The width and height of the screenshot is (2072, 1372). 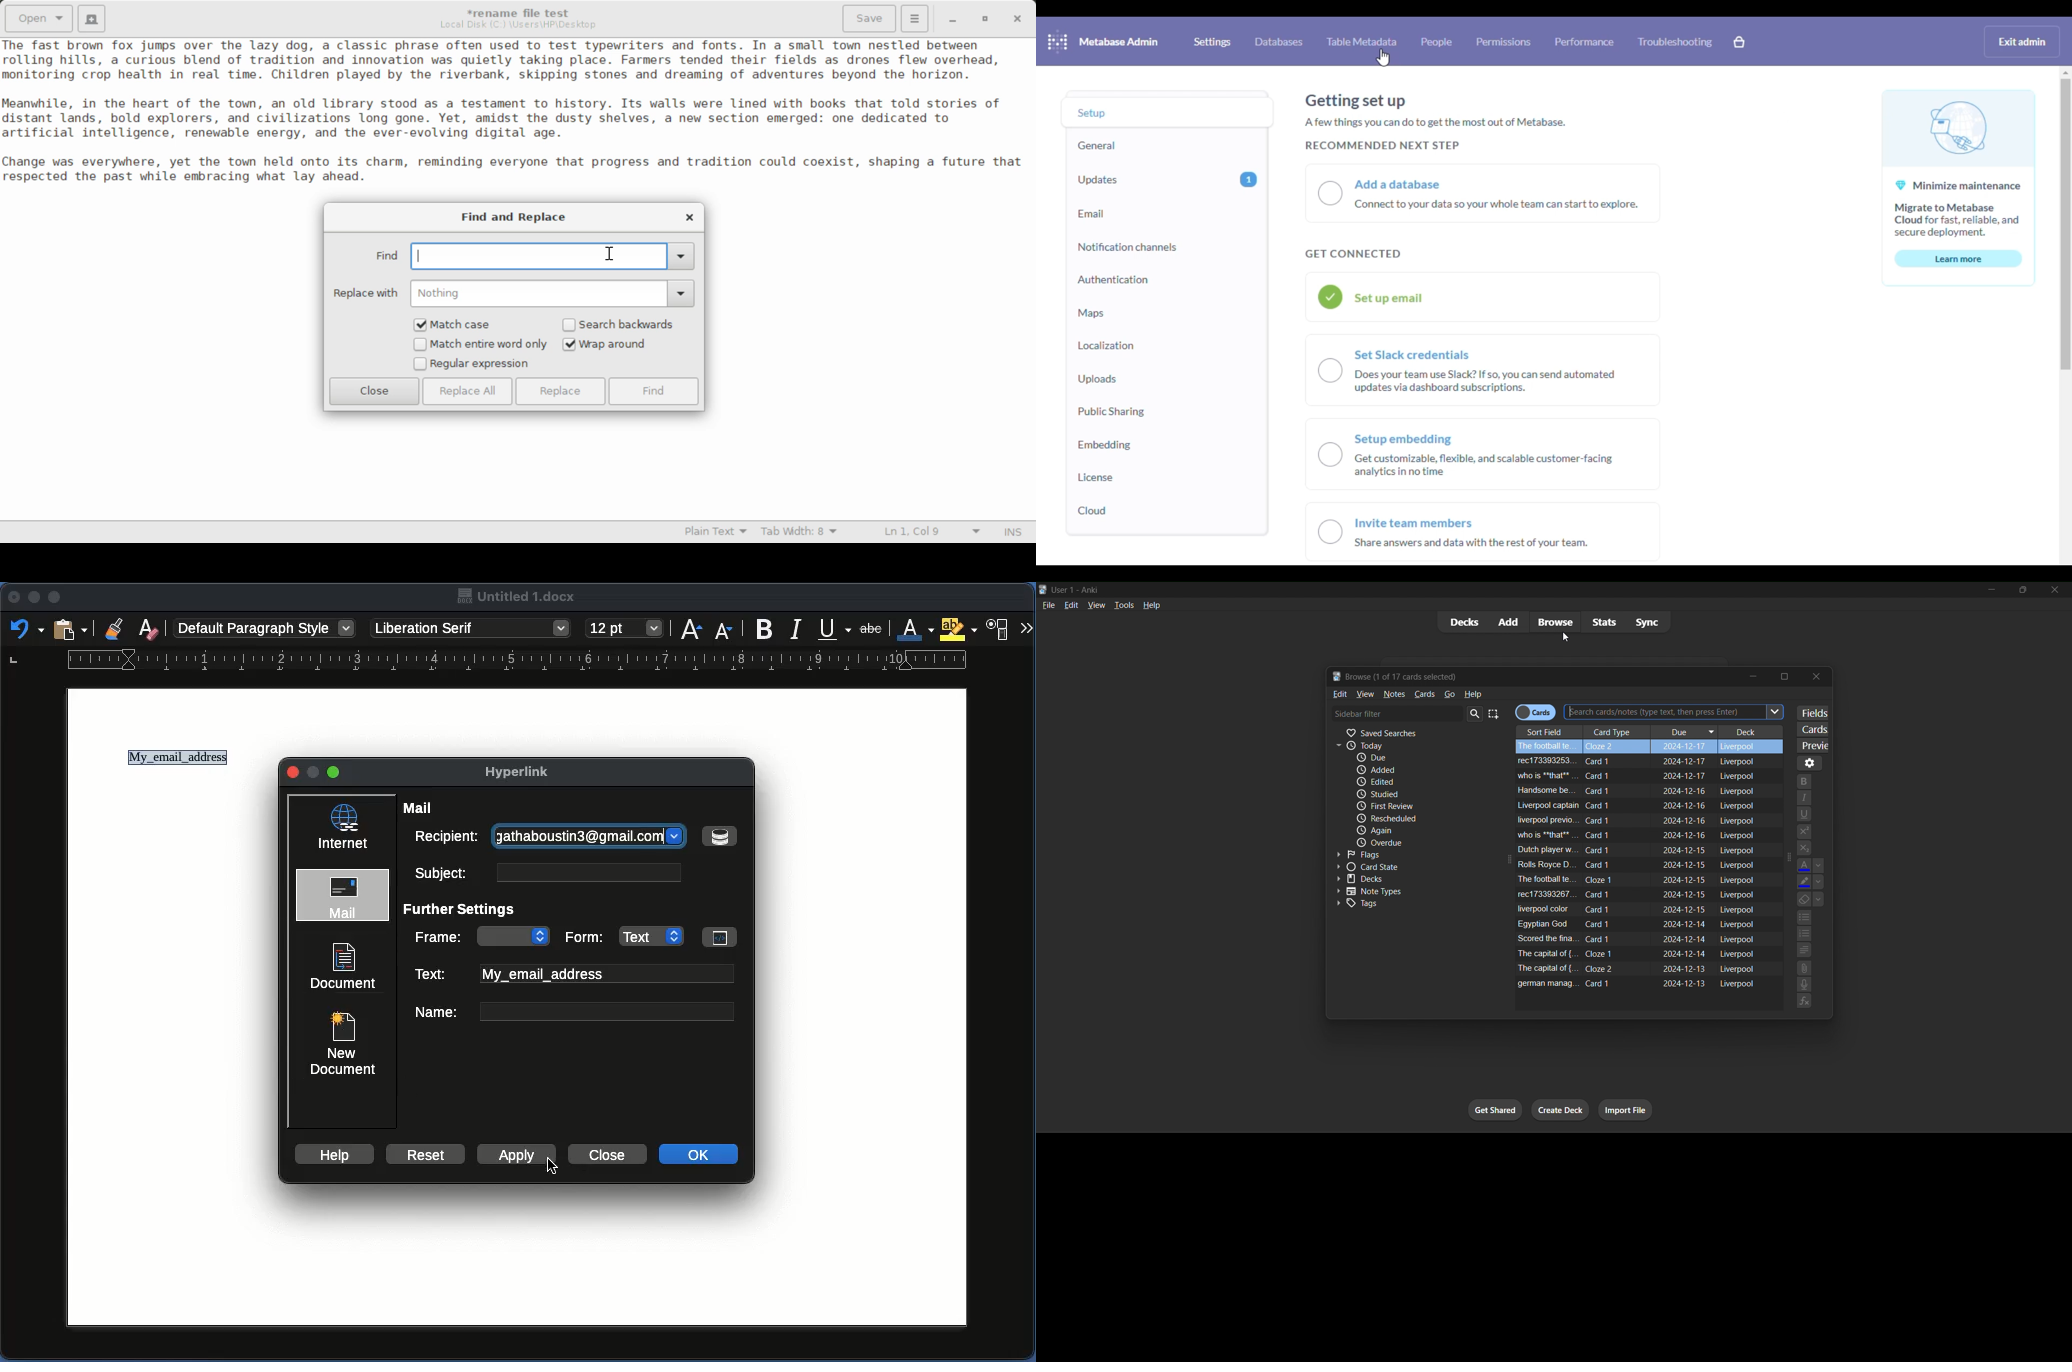 What do you see at coordinates (423, 1153) in the screenshot?
I see `Reset` at bounding box center [423, 1153].